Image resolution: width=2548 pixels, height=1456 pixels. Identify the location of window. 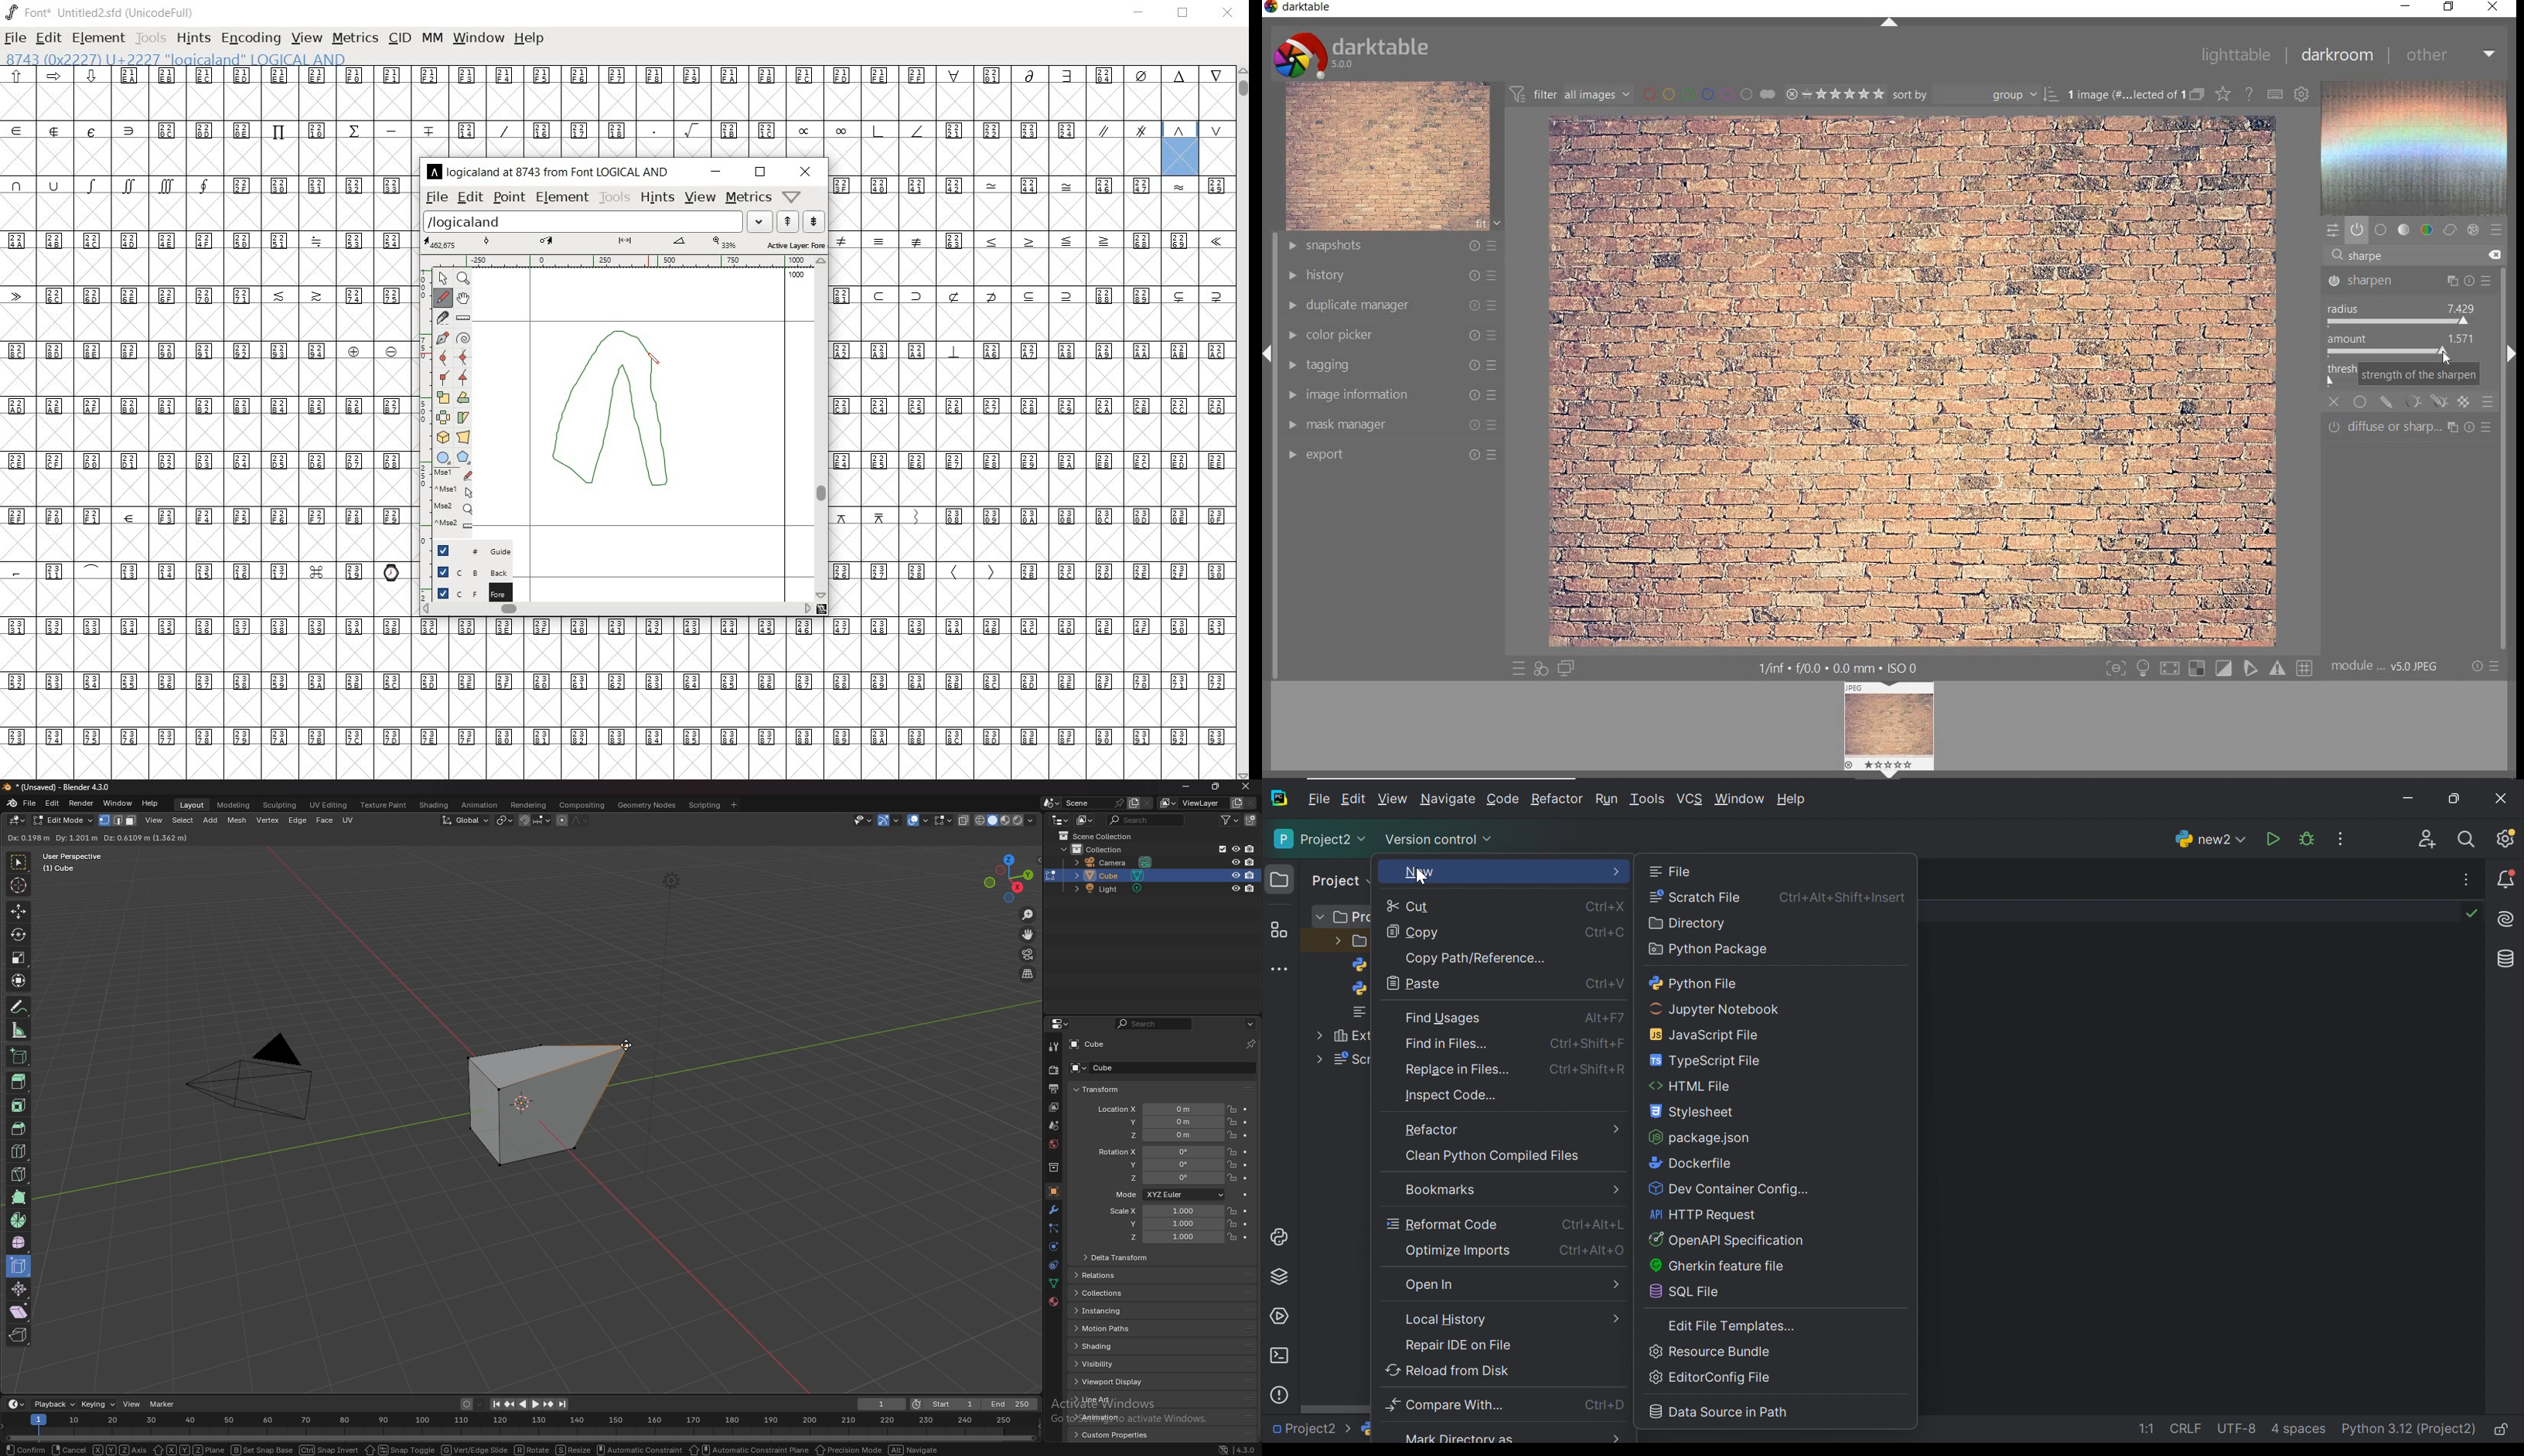
(478, 38).